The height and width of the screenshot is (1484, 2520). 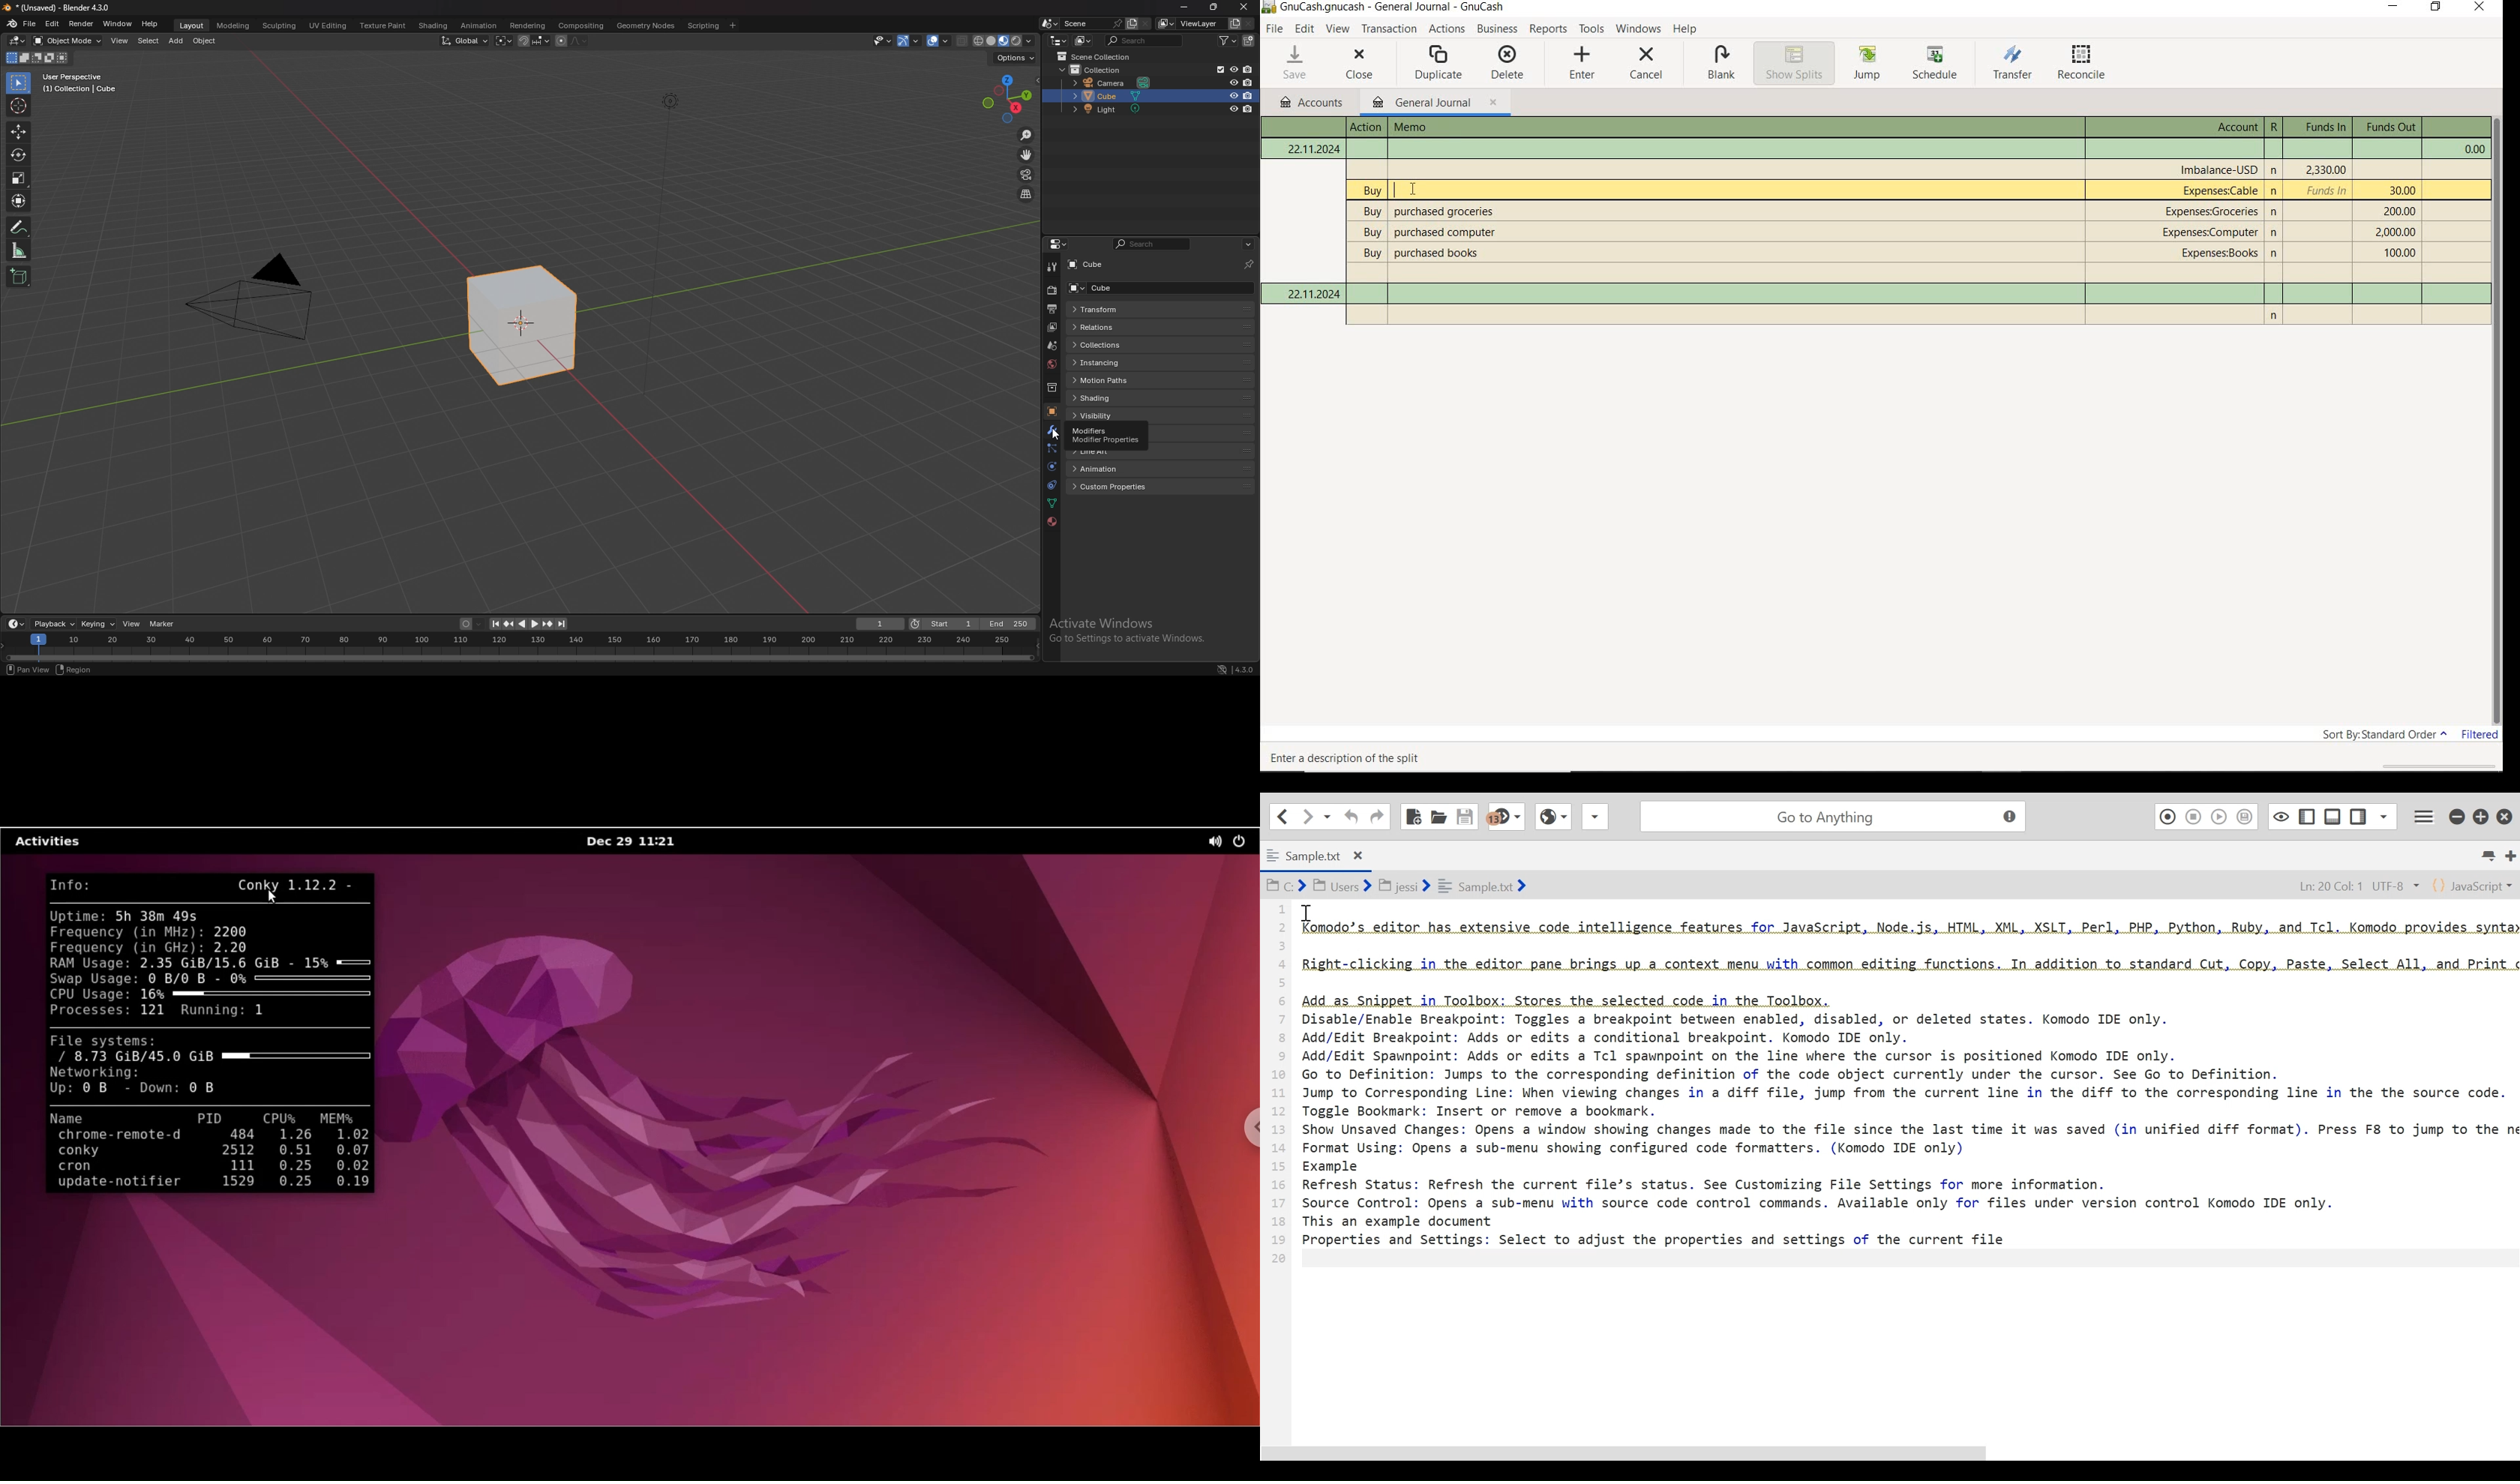 I want to click on transform, so click(x=1116, y=310).